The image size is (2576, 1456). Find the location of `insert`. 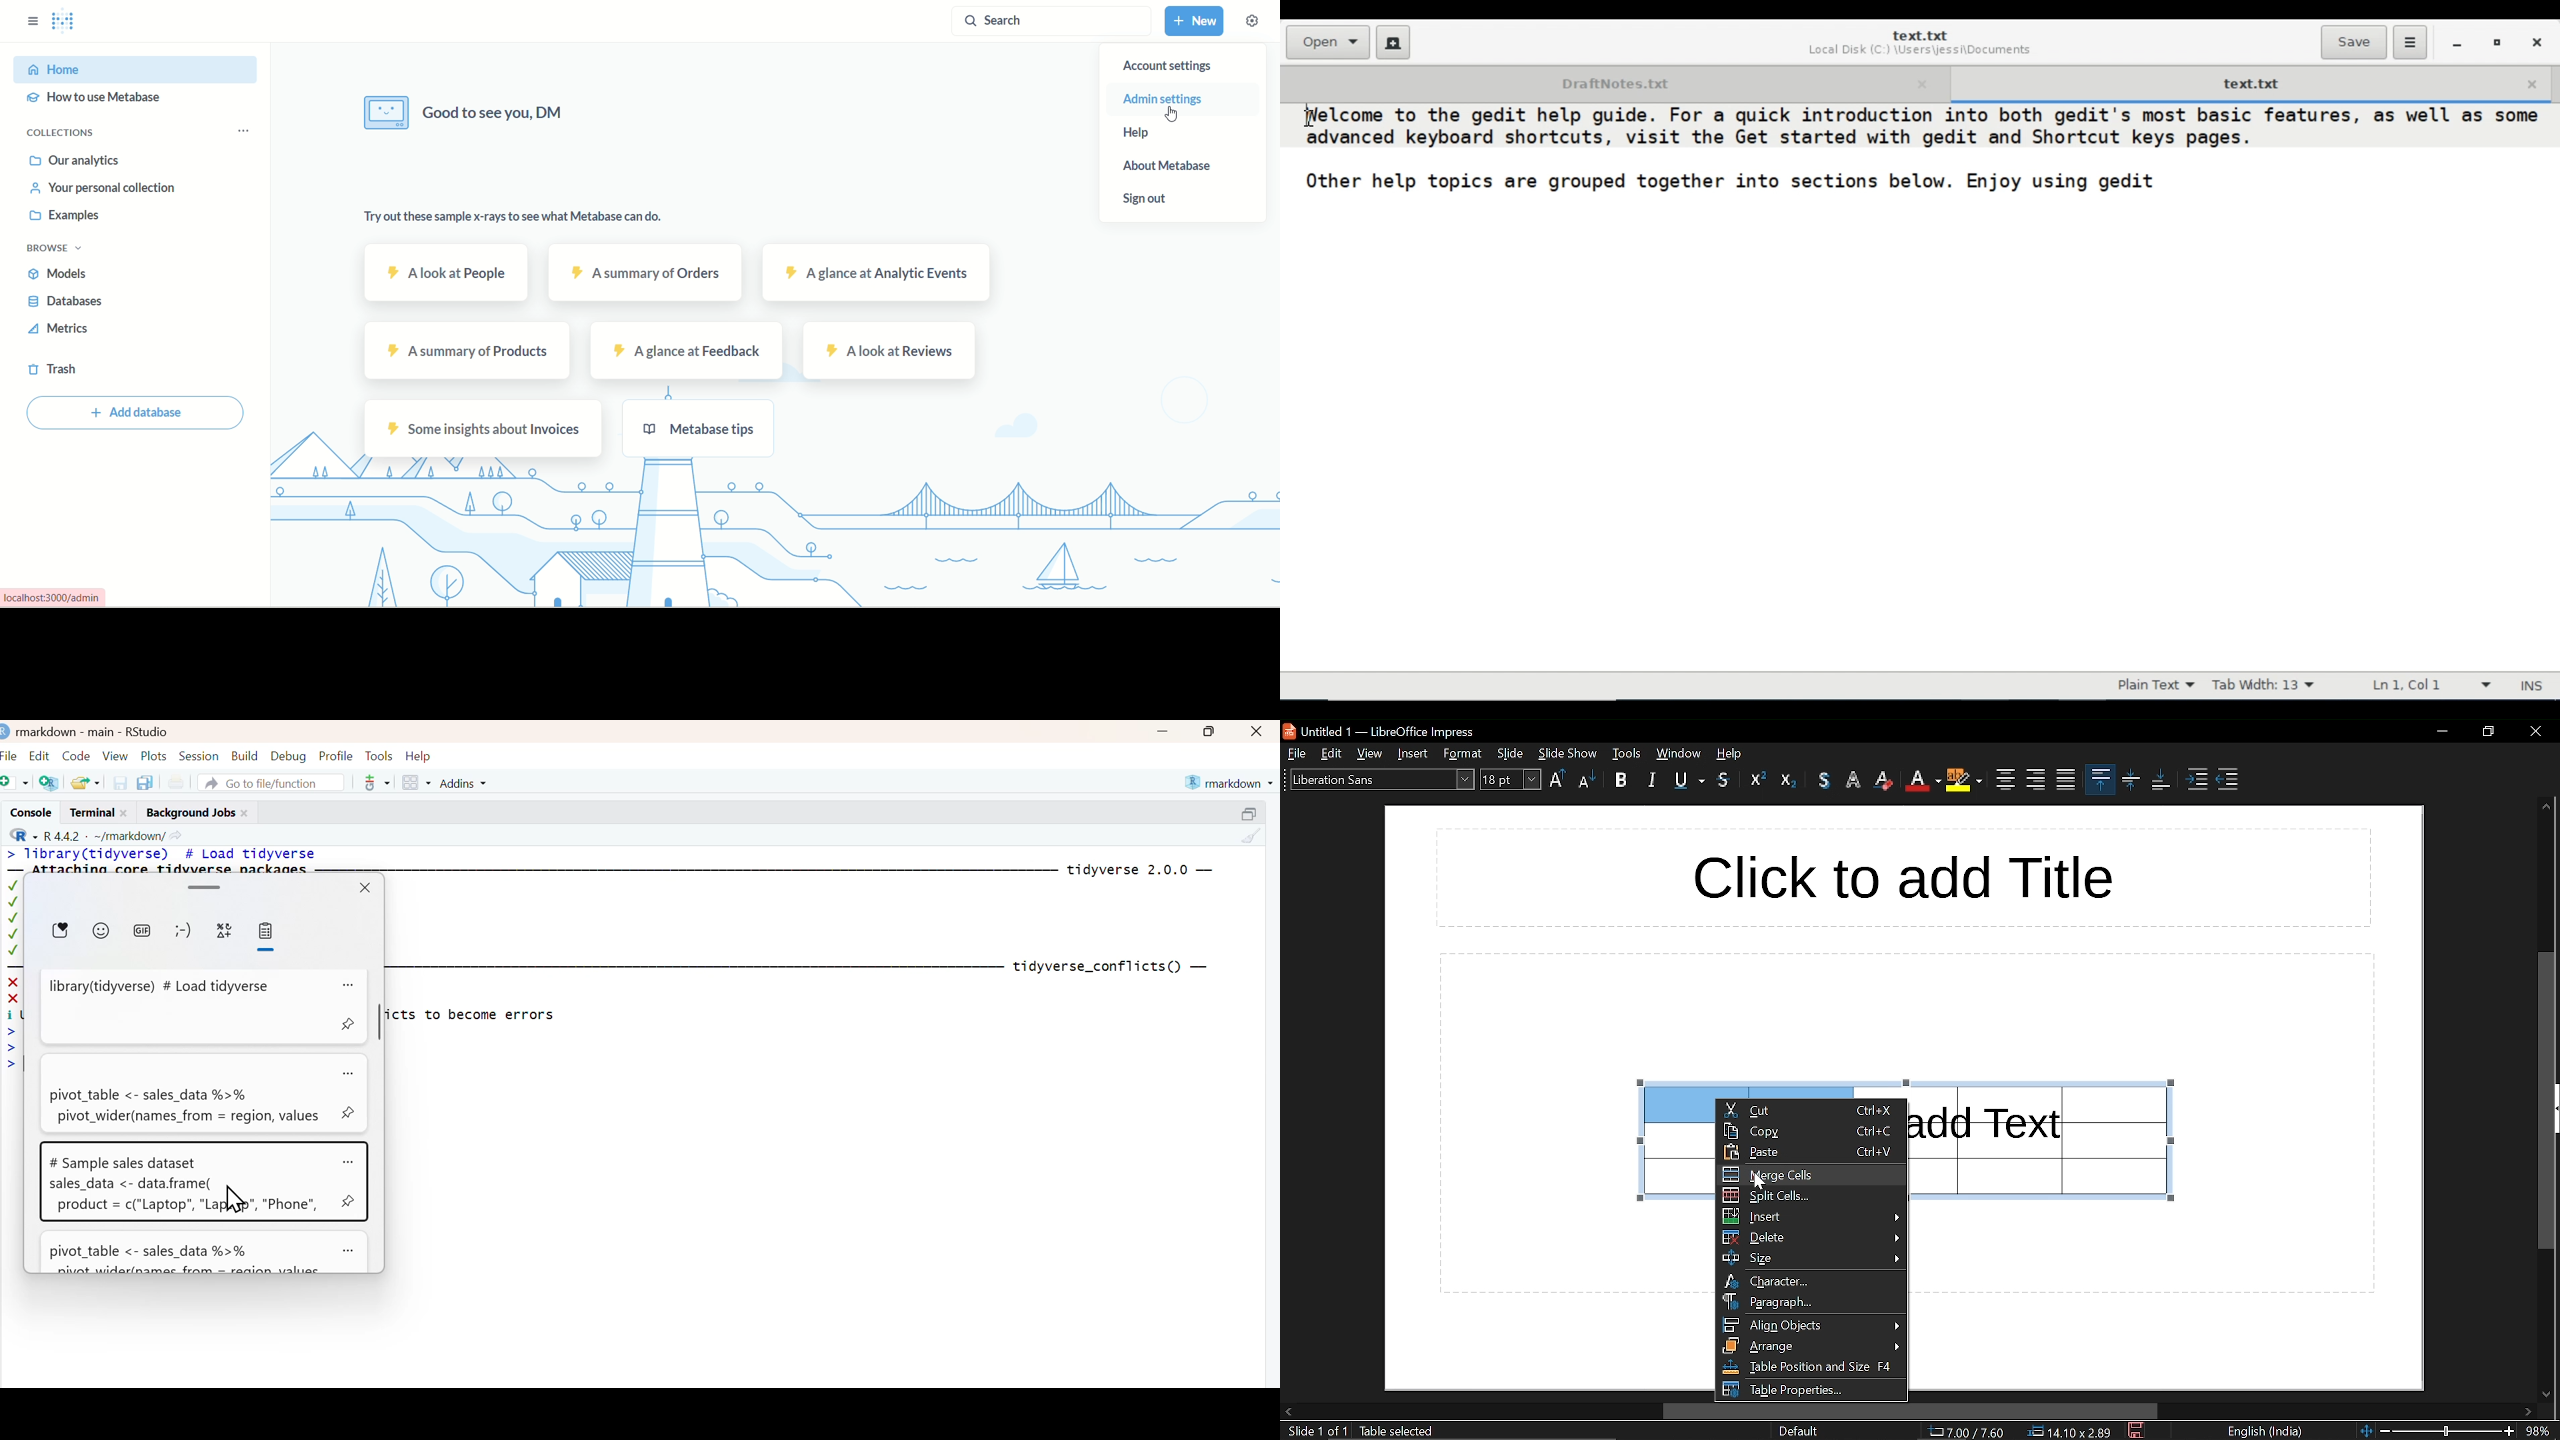

insert is located at coordinates (1414, 753).